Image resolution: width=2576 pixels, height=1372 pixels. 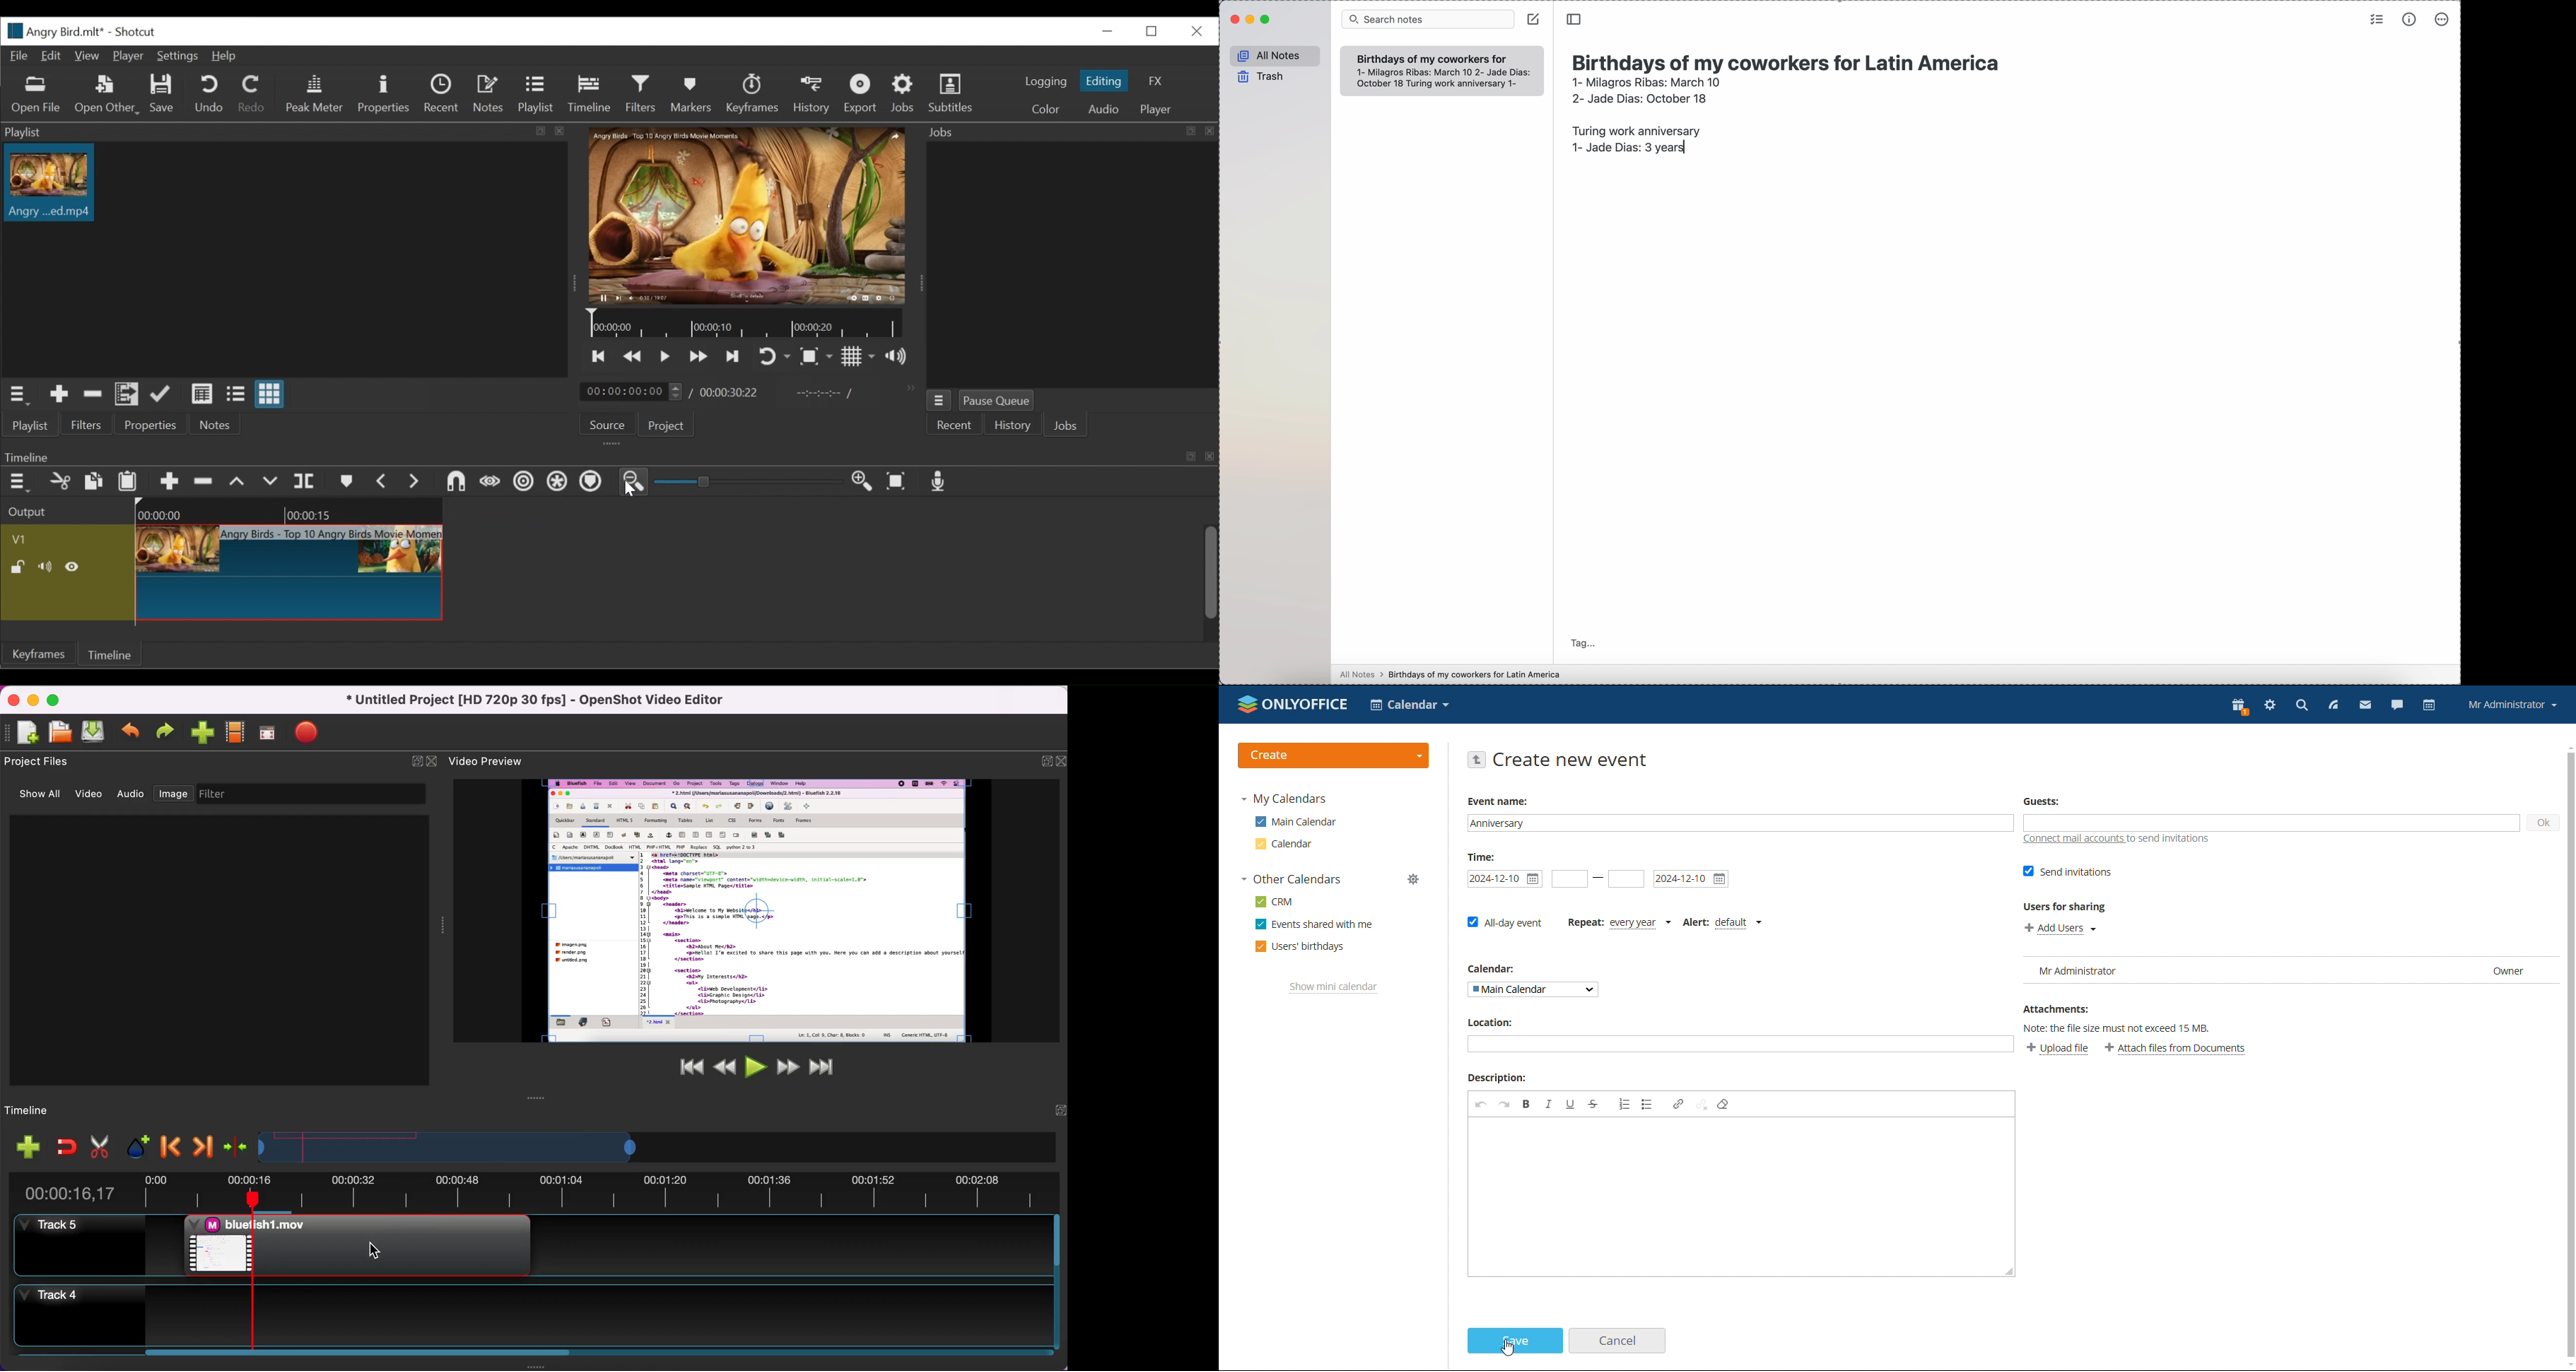 What do you see at coordinates (2444, 18) in the screenshot?
I see `more options` at bounding box center [2444, 18].